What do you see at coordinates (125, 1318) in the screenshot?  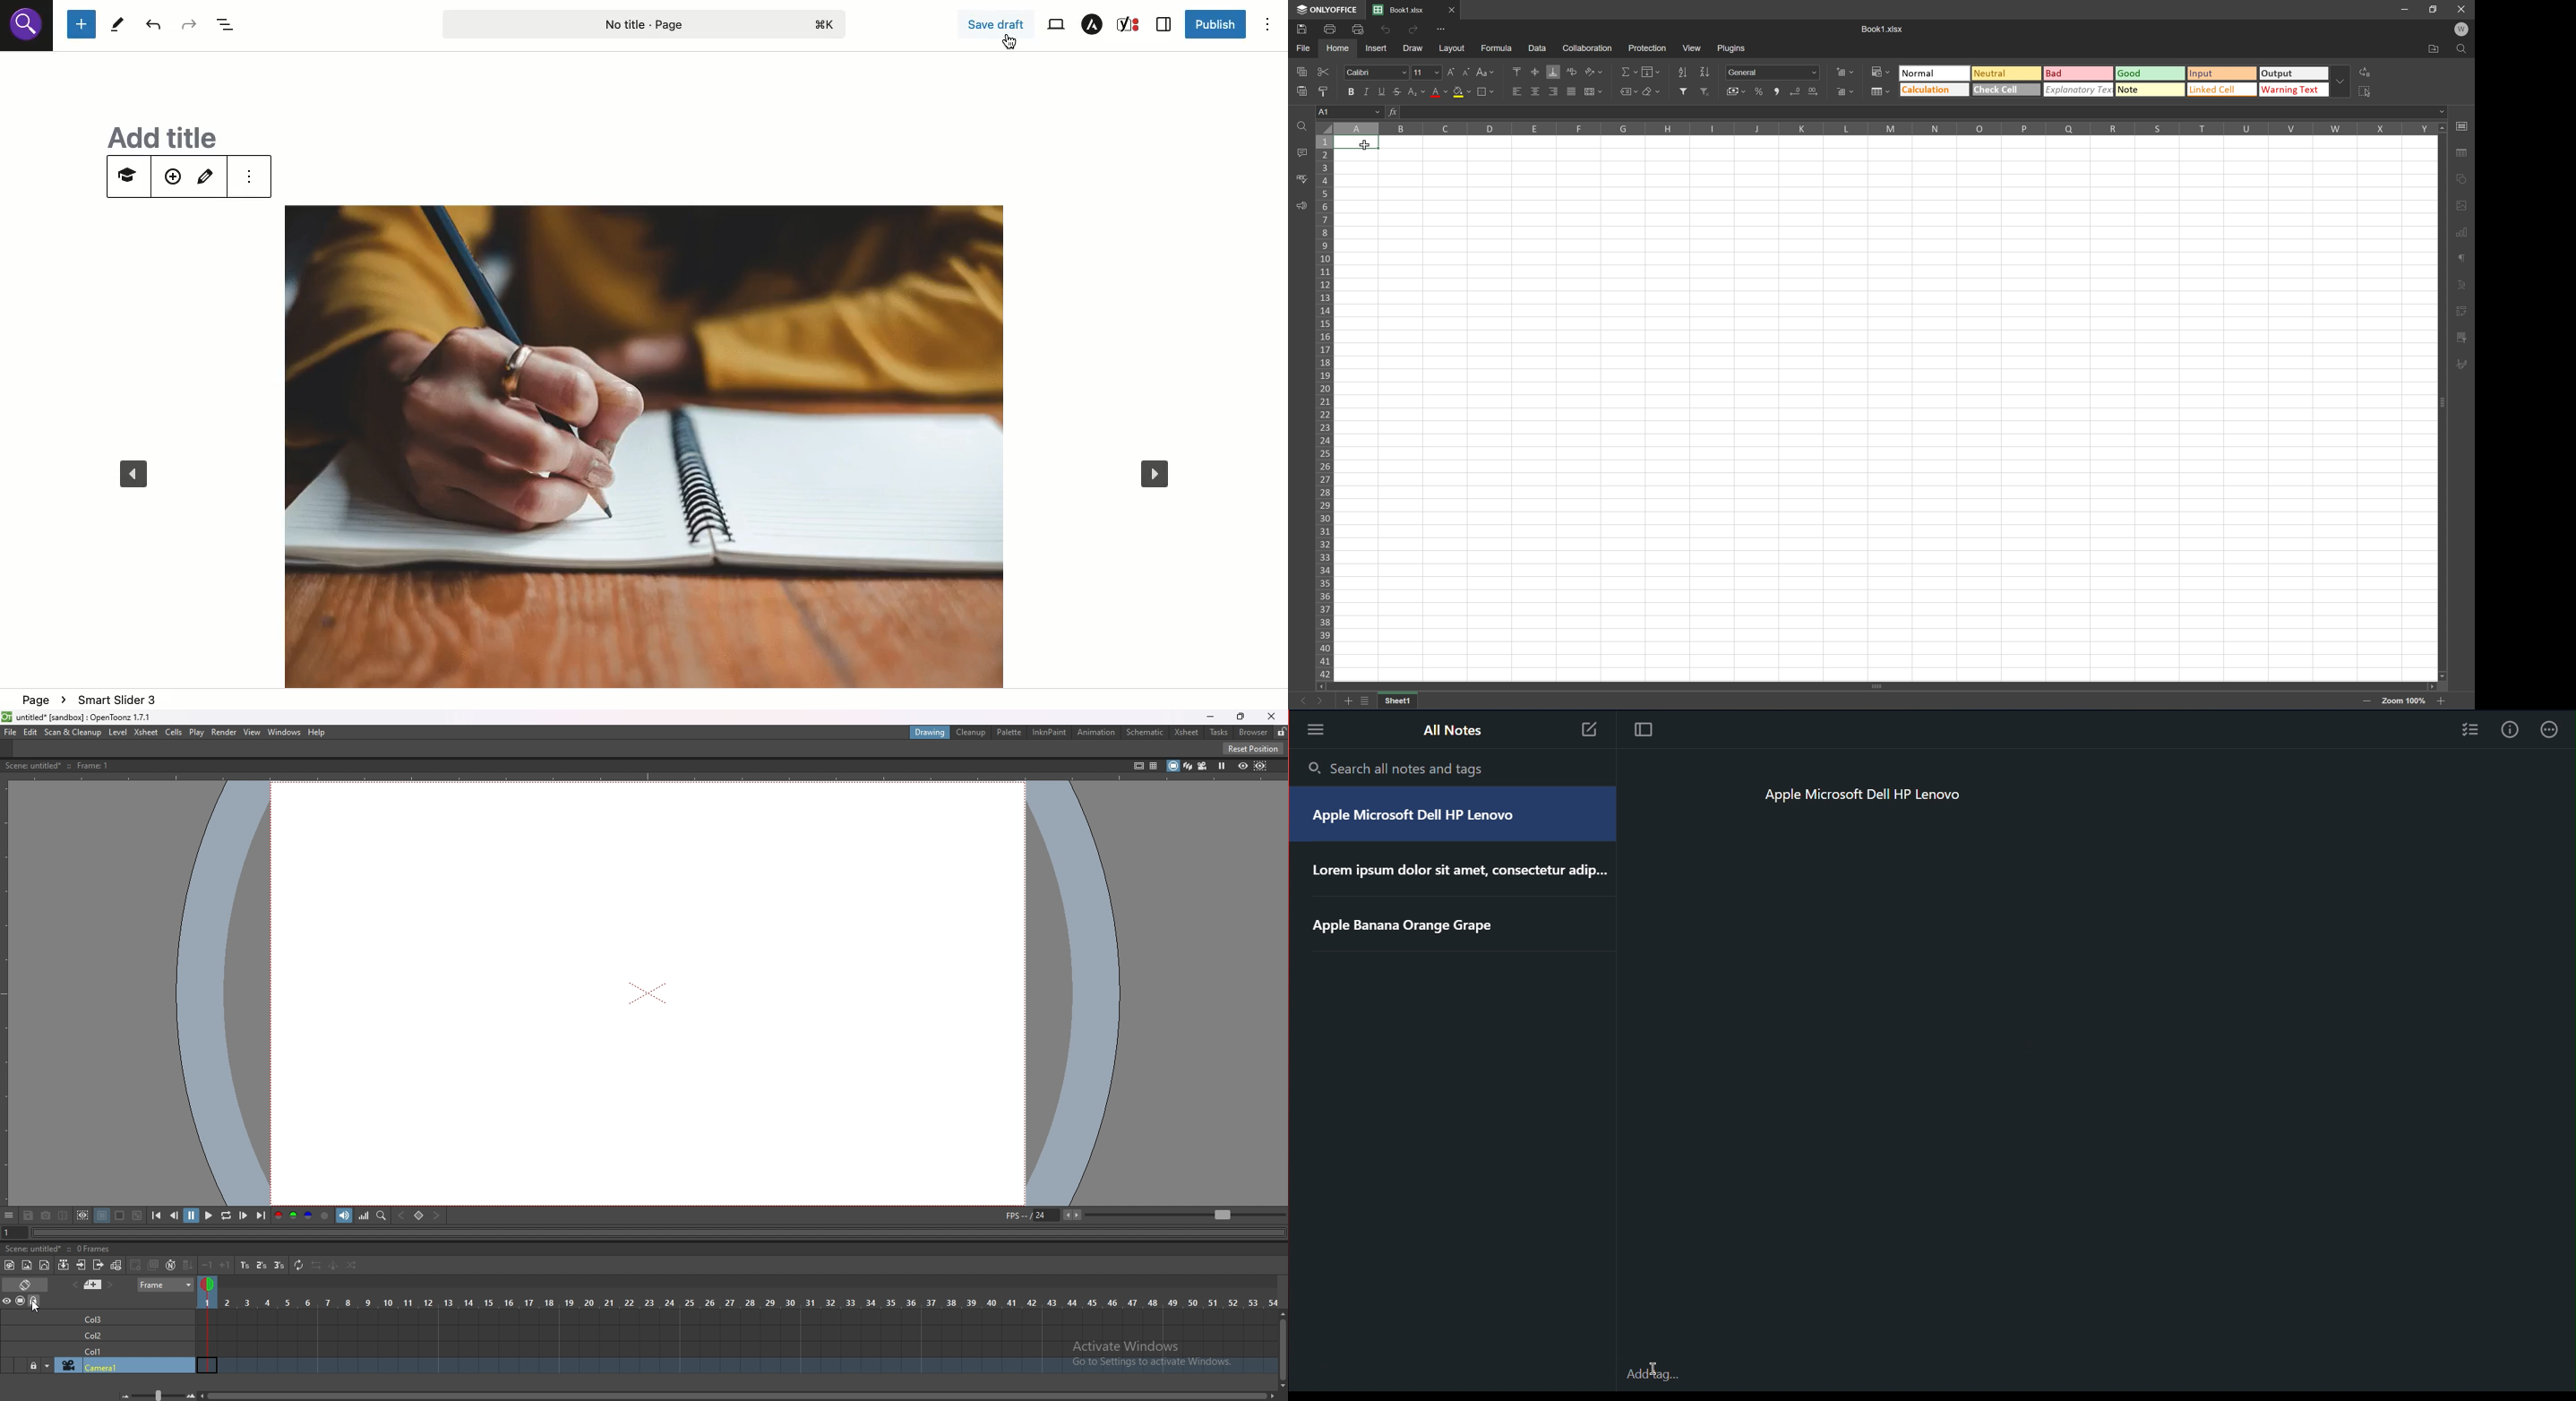 I see `column 3` at bounding box center [125, 1318].